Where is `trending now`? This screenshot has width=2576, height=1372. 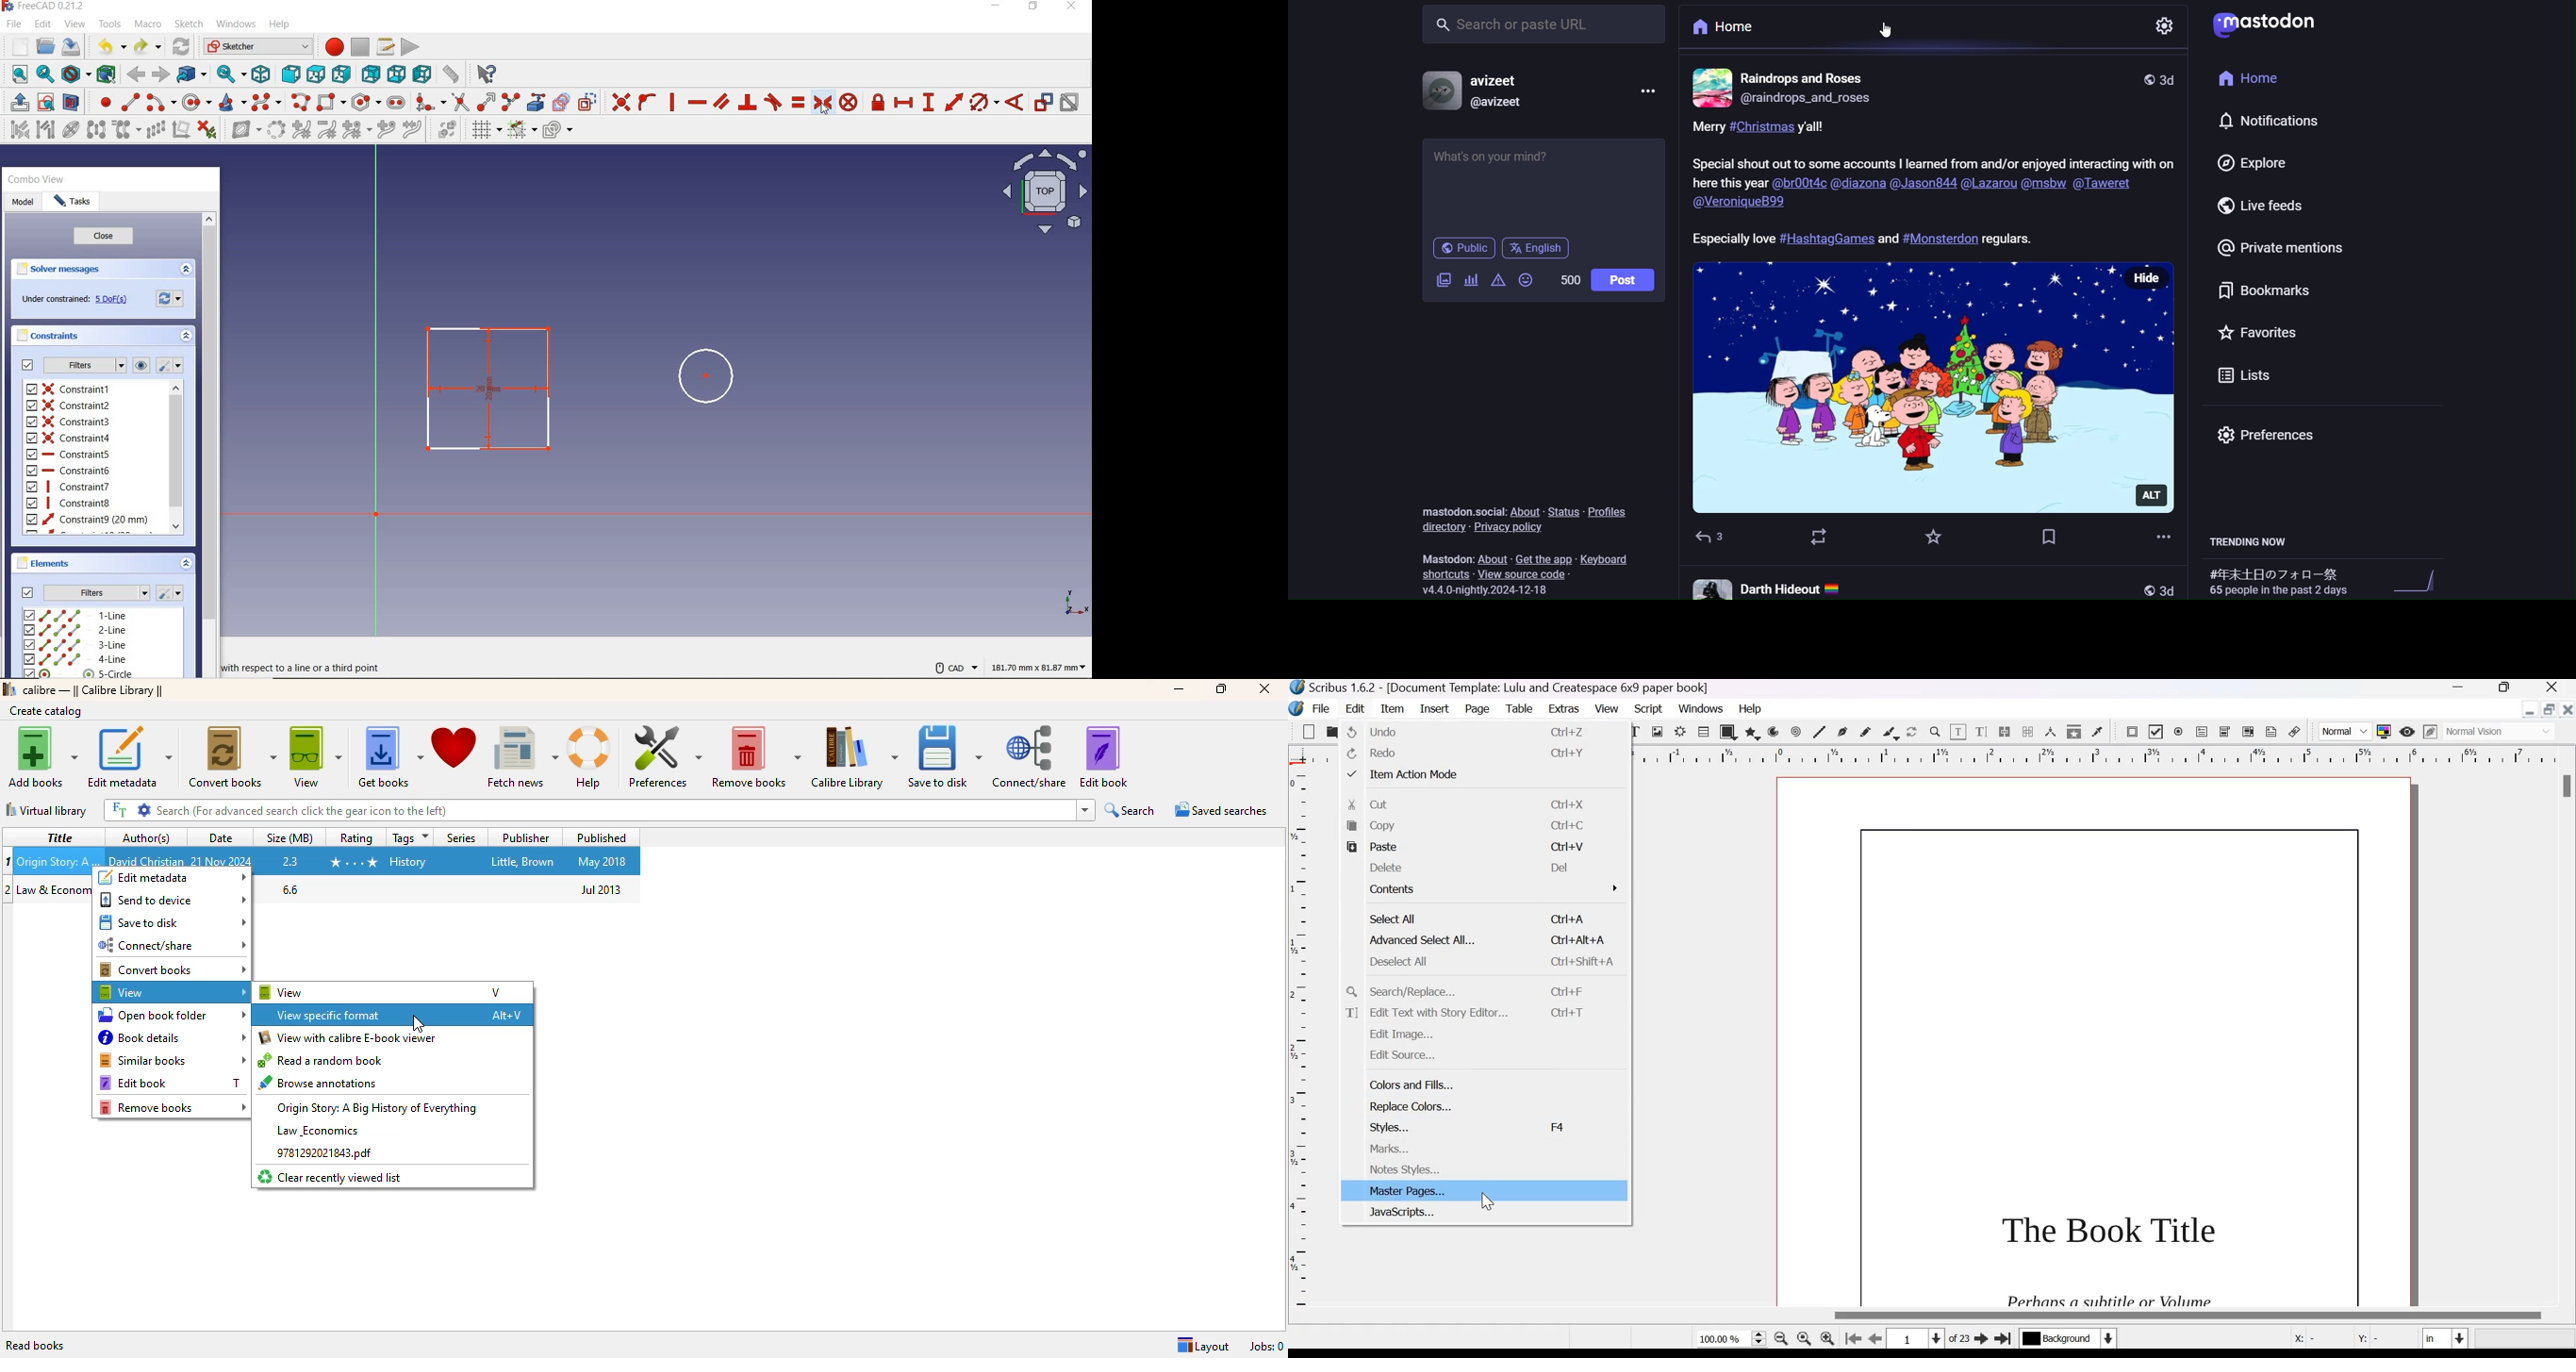 trending now is located at coordinates (2249, 543).